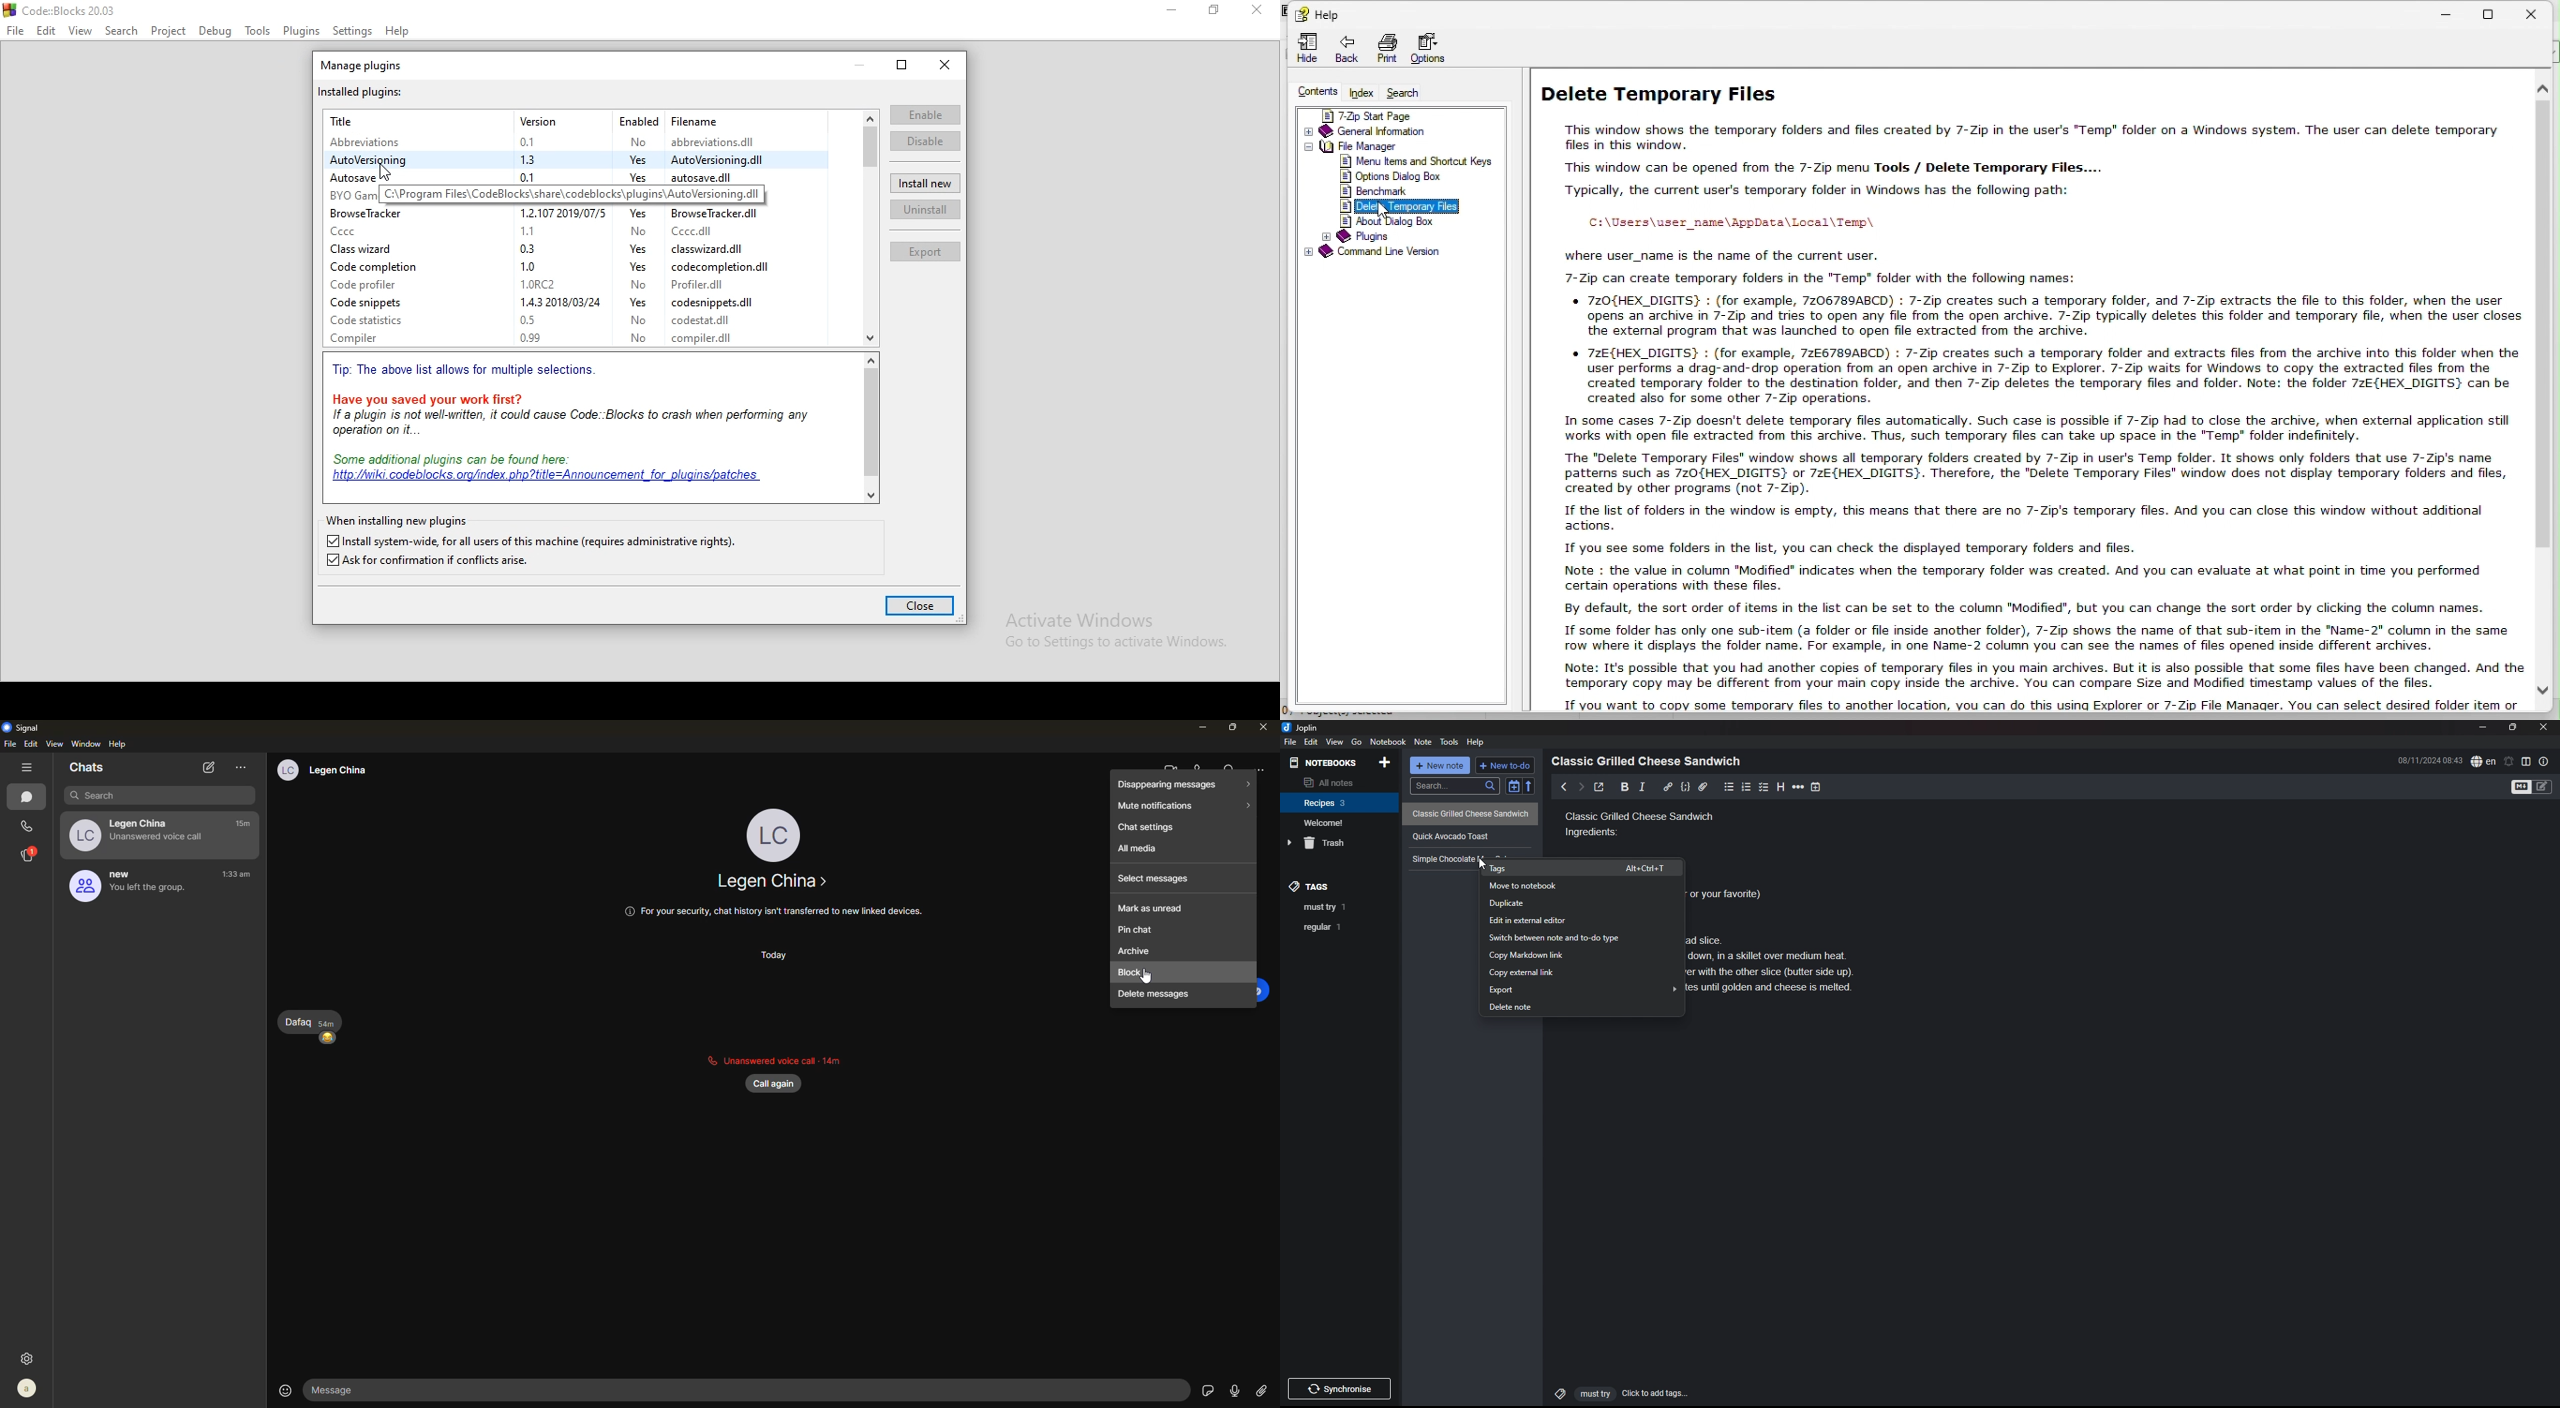  I want to click on yes, so click(636, 269).